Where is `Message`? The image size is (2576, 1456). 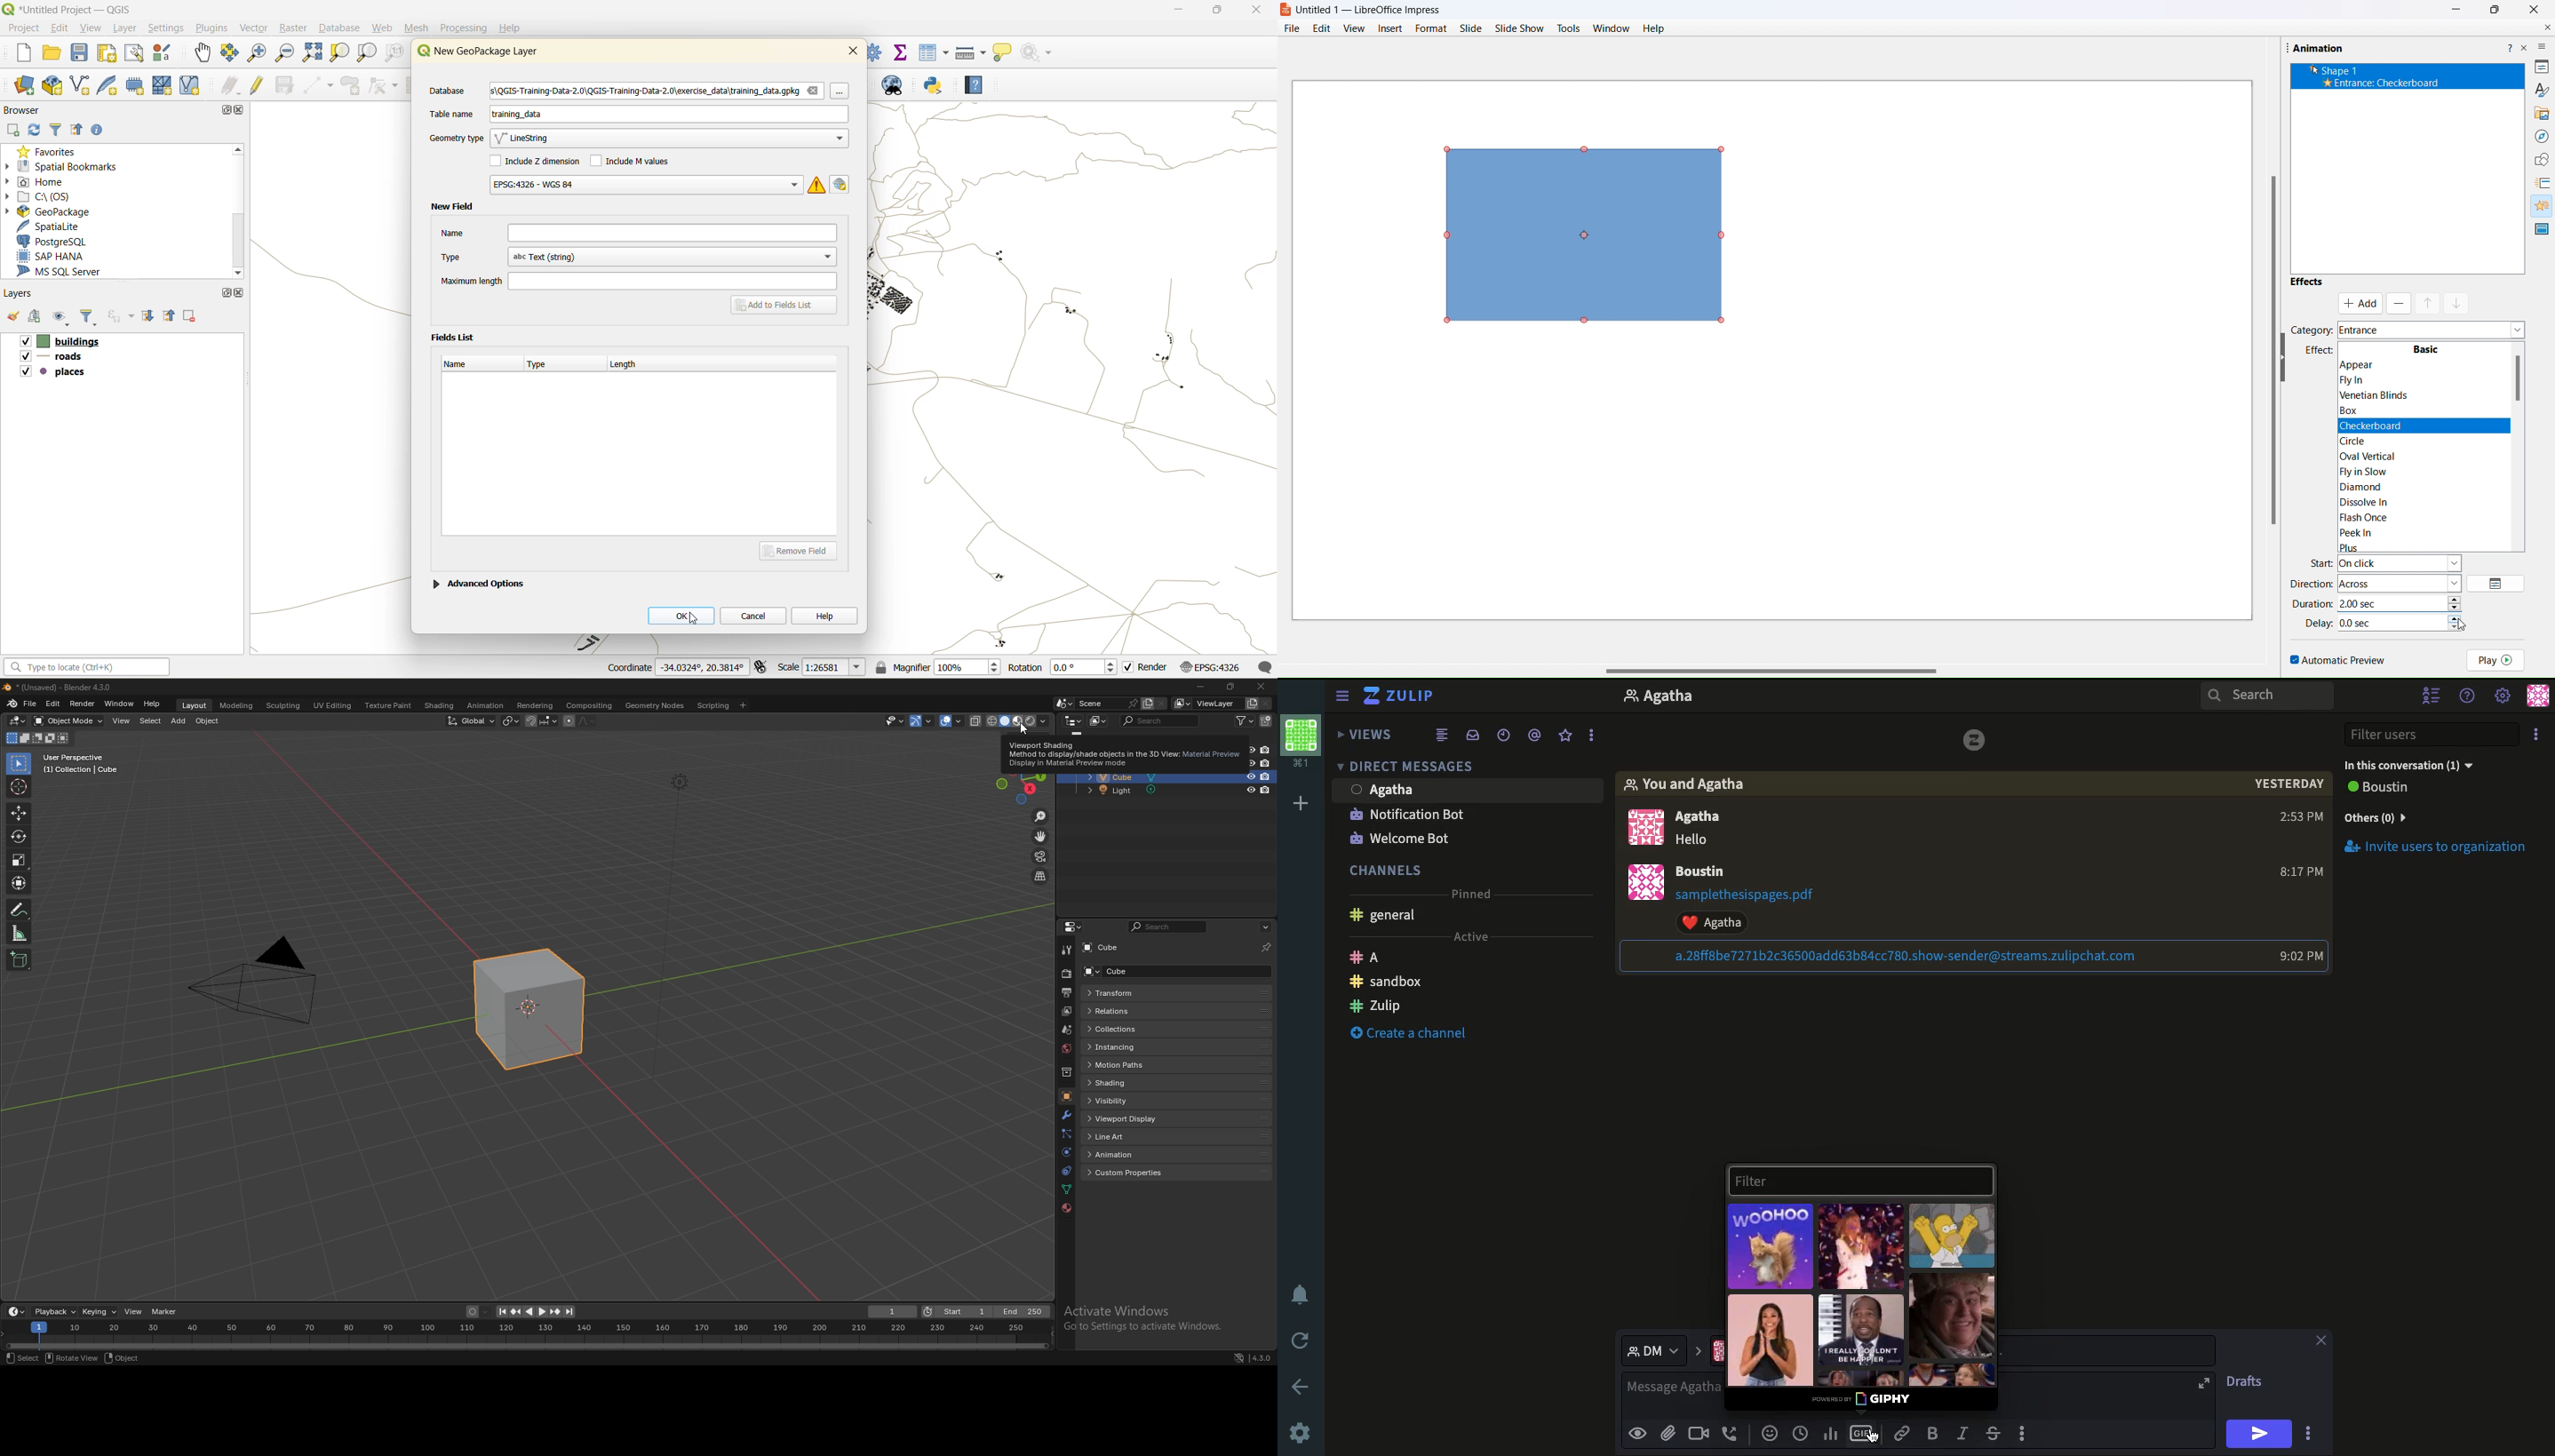 Message is located at coordinates (1675, 1395).